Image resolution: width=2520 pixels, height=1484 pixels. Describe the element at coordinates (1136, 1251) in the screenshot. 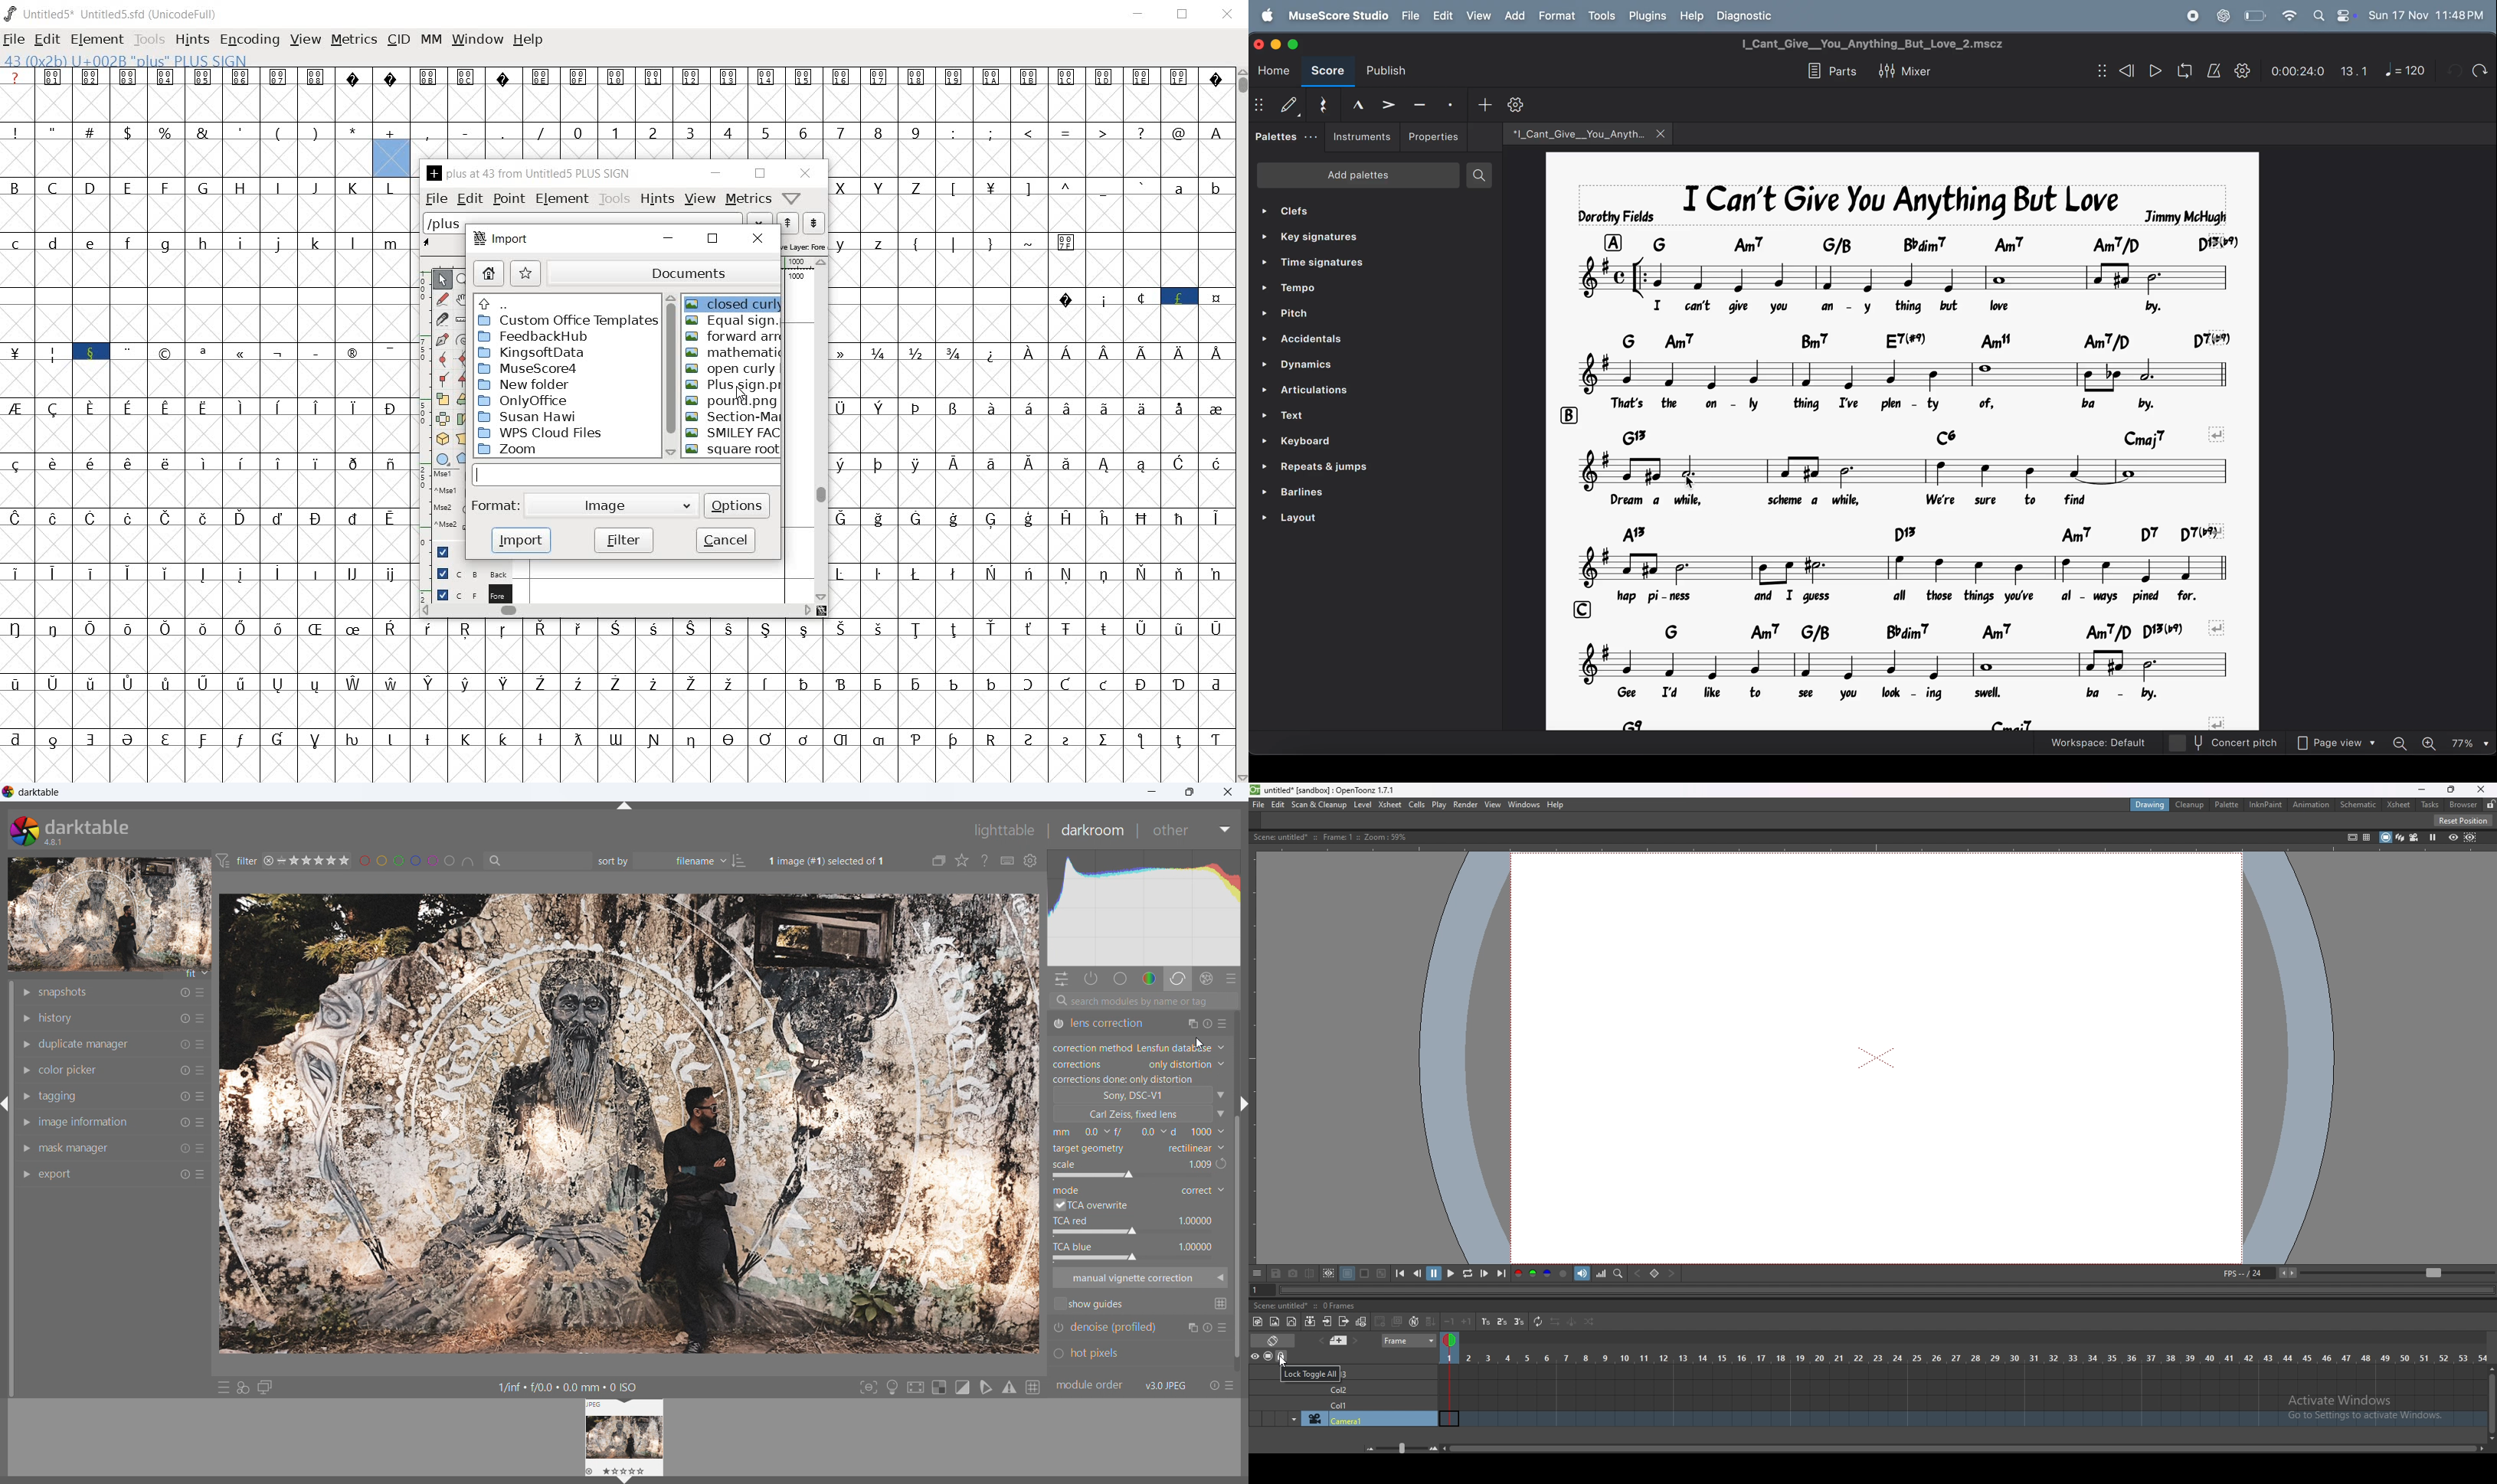

I see `tca blue` at that location.